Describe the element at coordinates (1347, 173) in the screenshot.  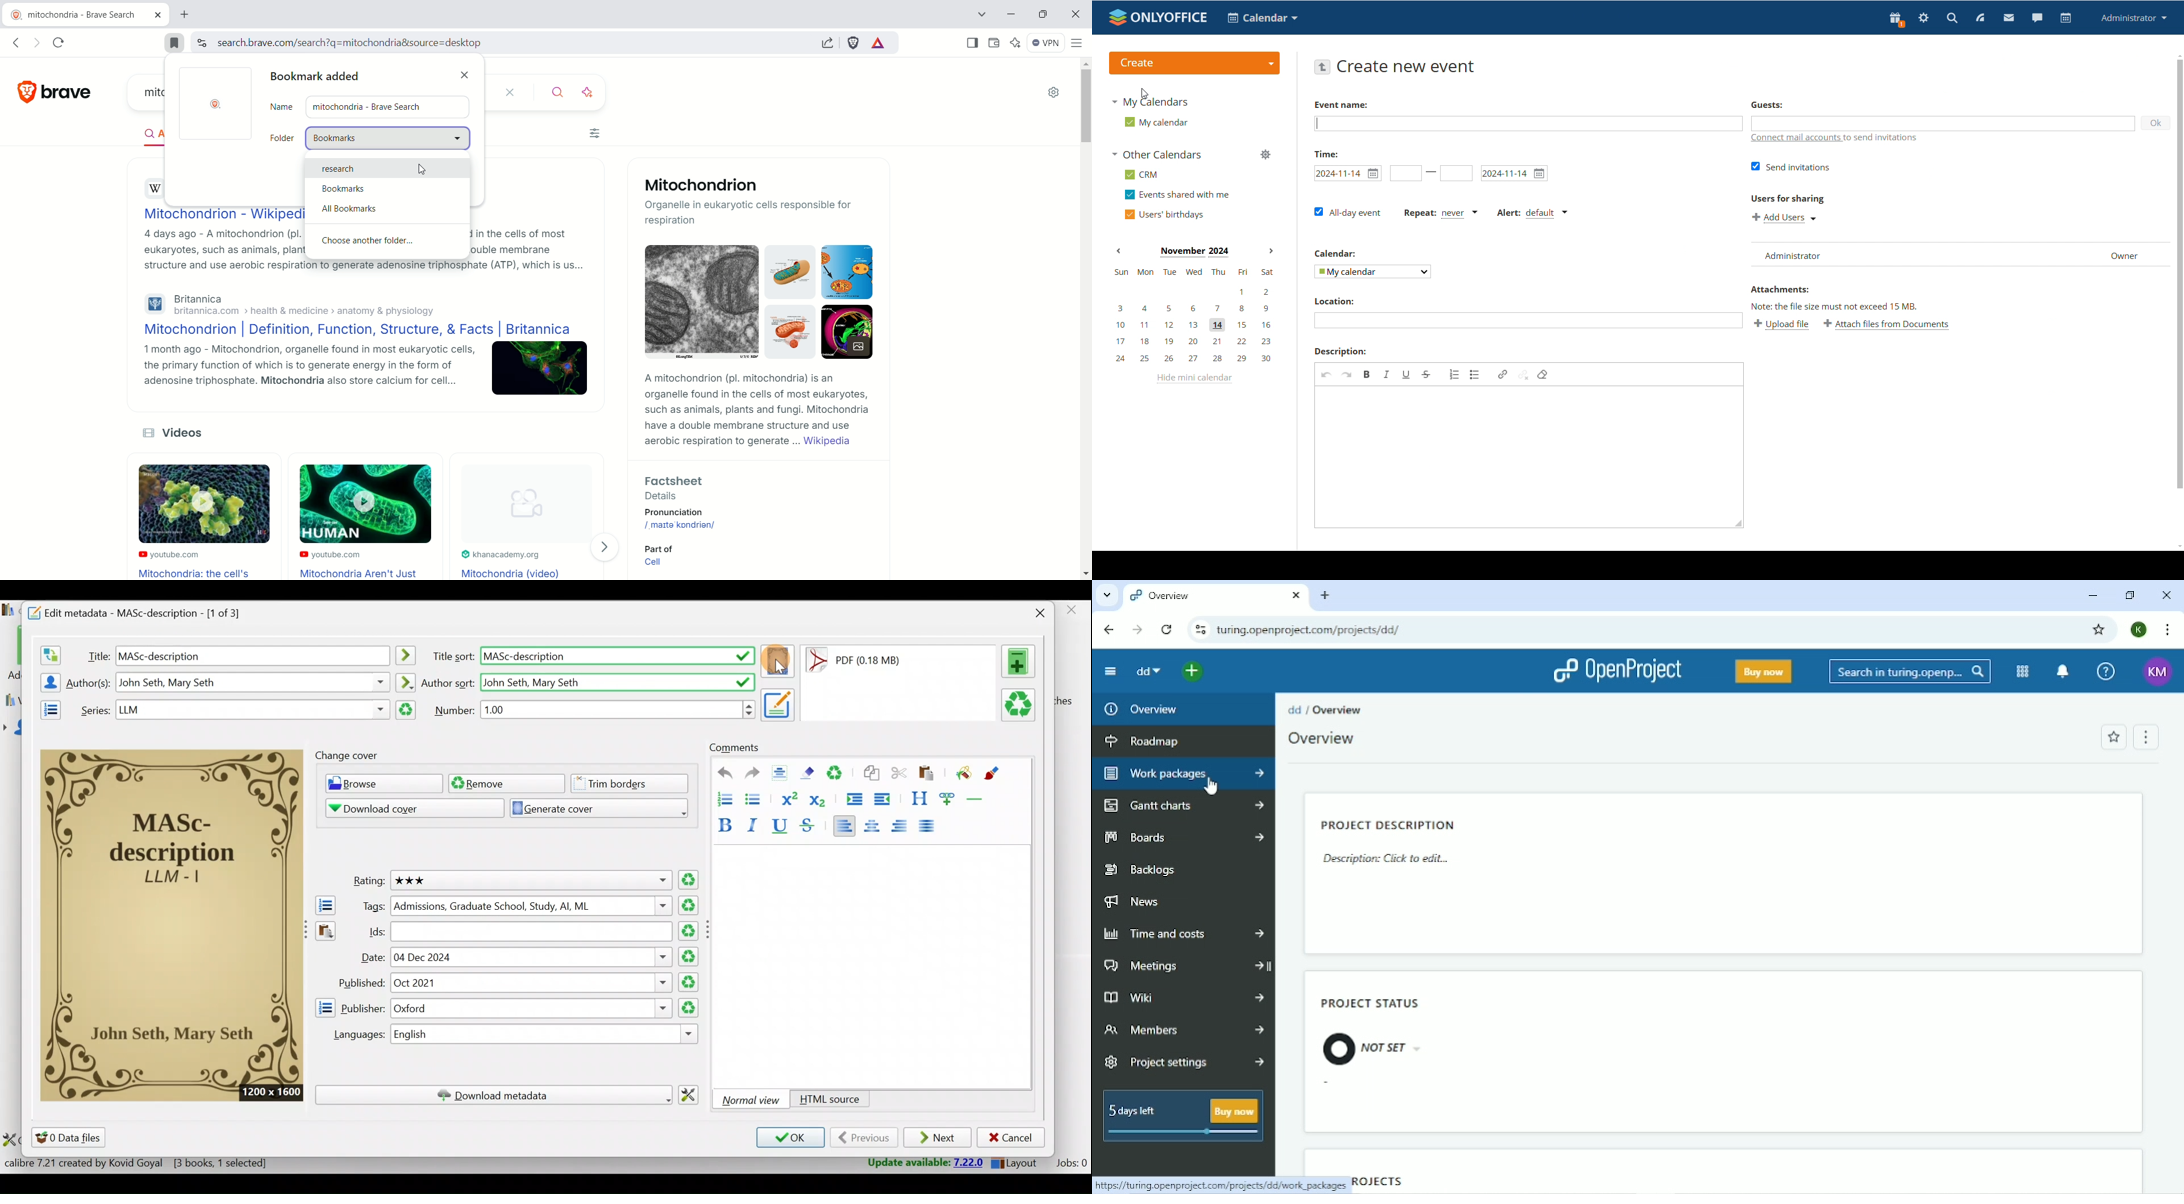
I see `set start date` at that location.